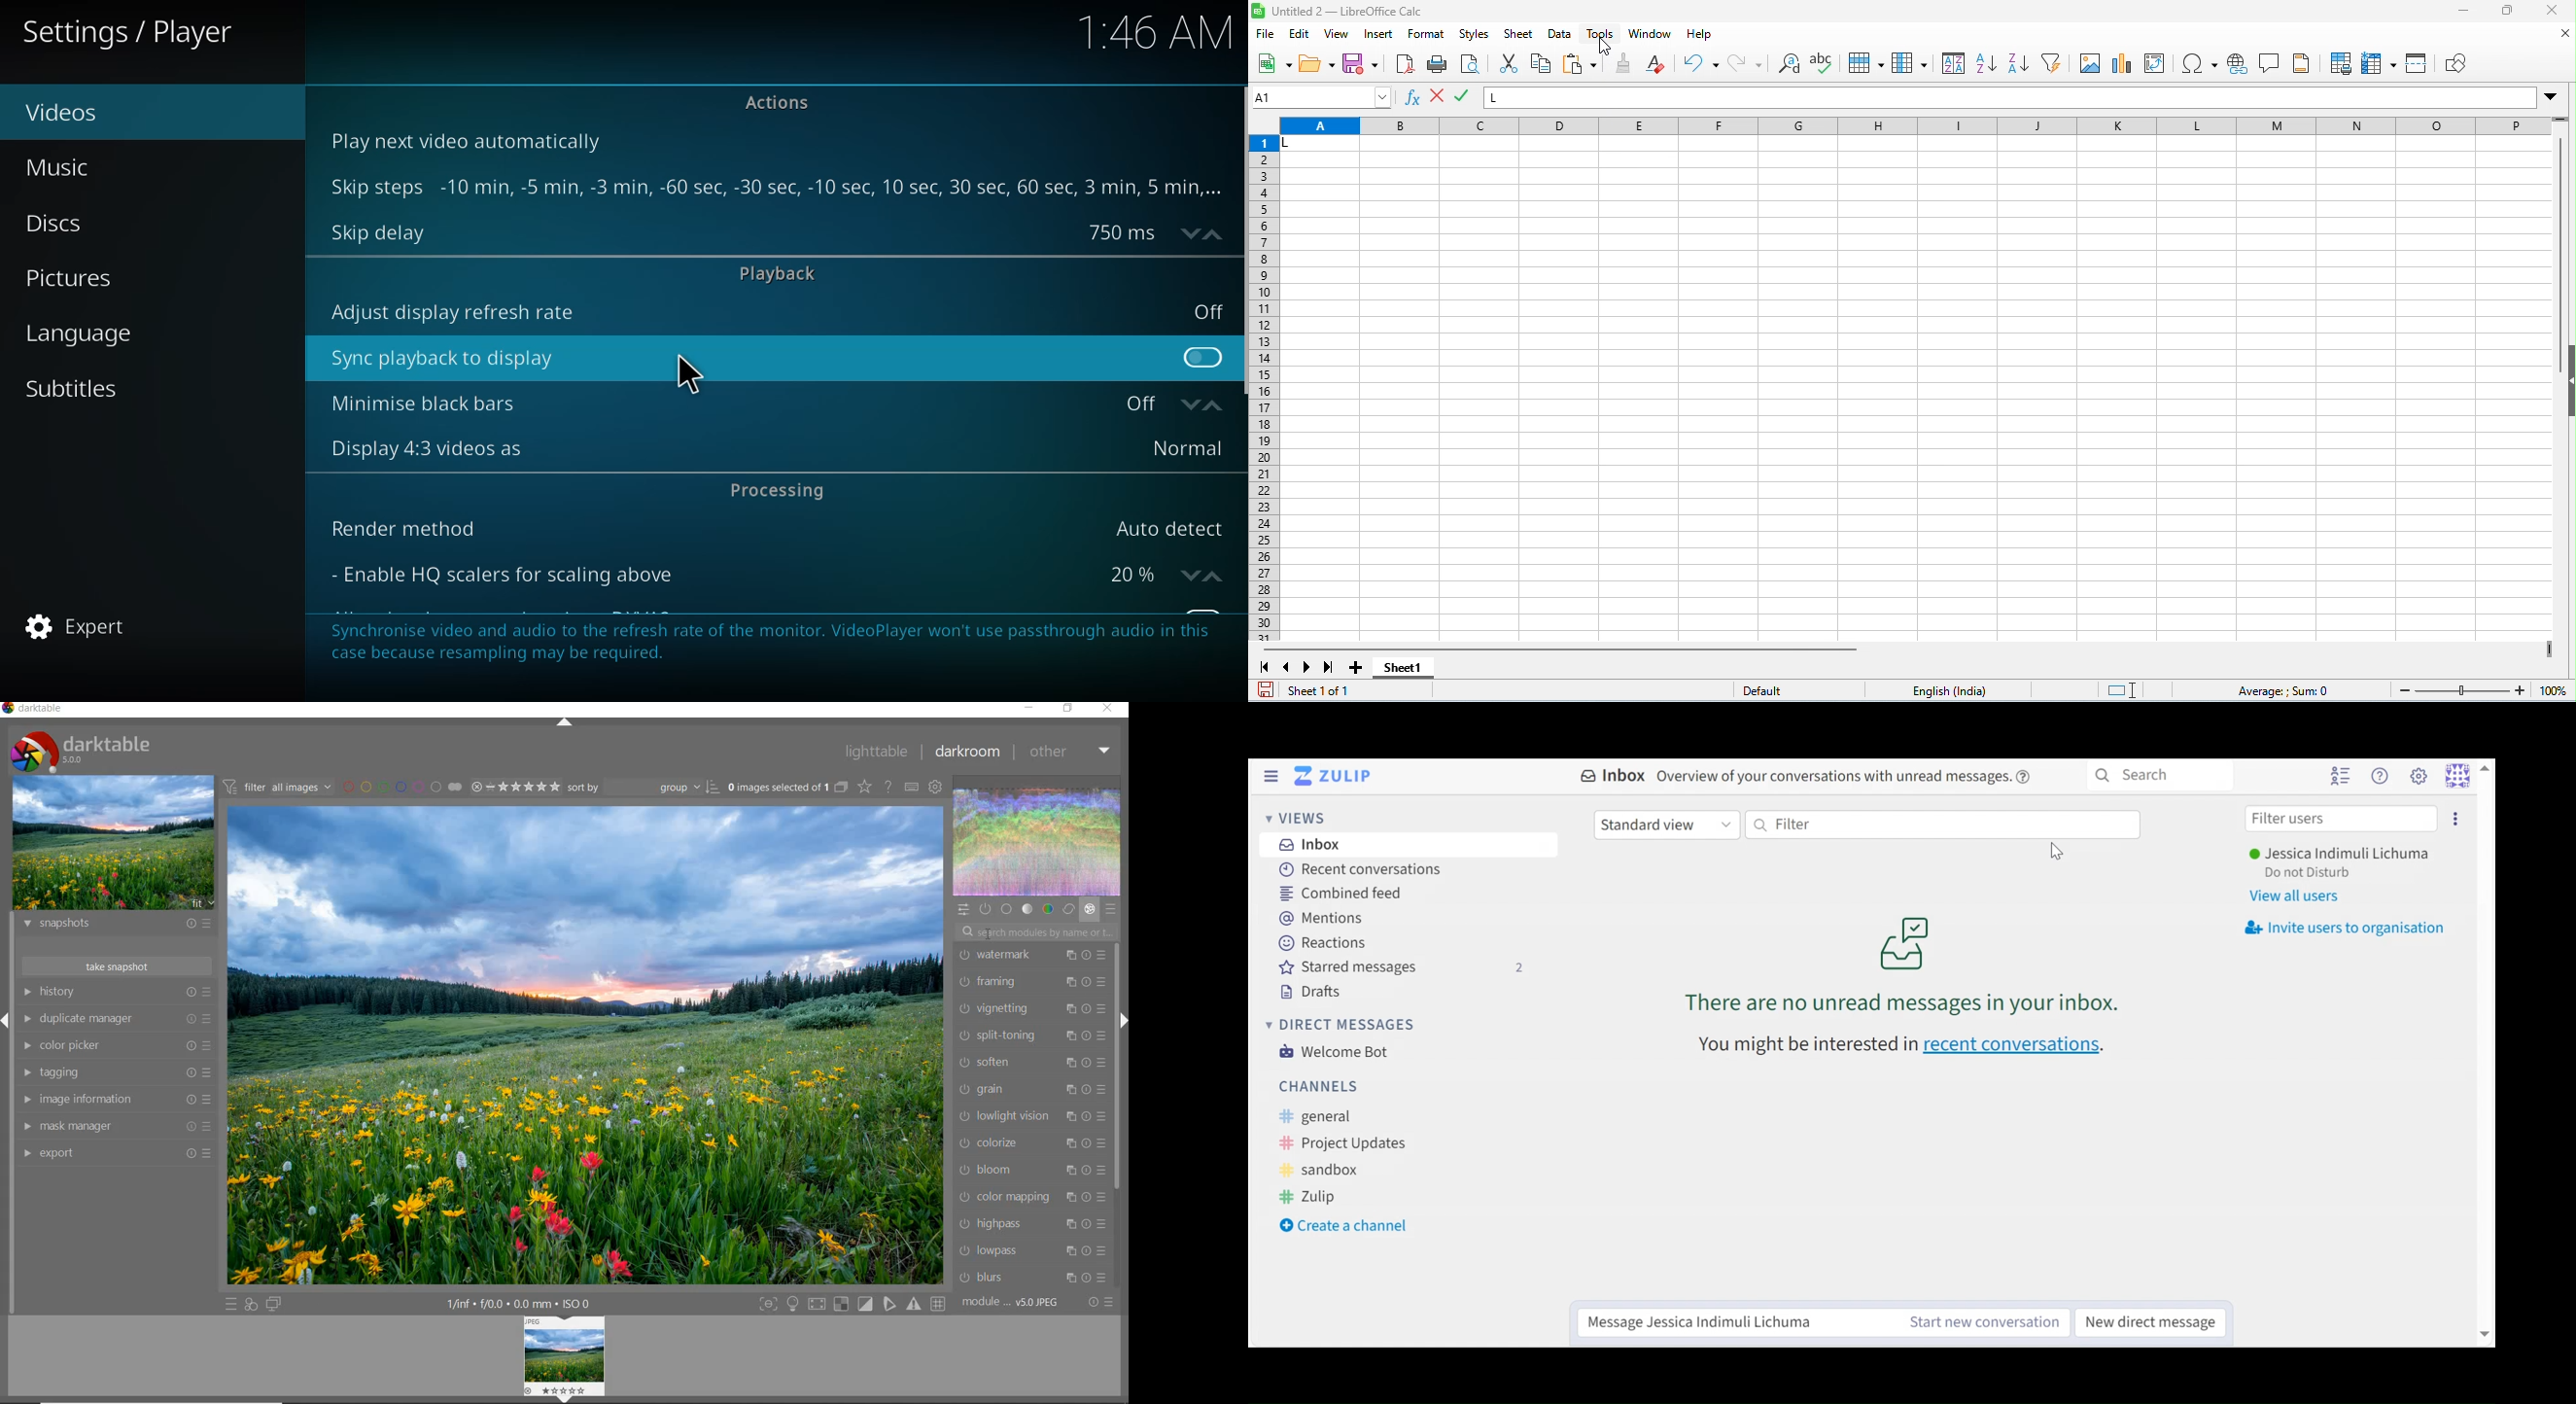 The width and height of the screenshot is (2576, 1428). What do you see at coordinates (1149, 233) in the screenshot?
I see `delay` at bounding box center [1149, 233].